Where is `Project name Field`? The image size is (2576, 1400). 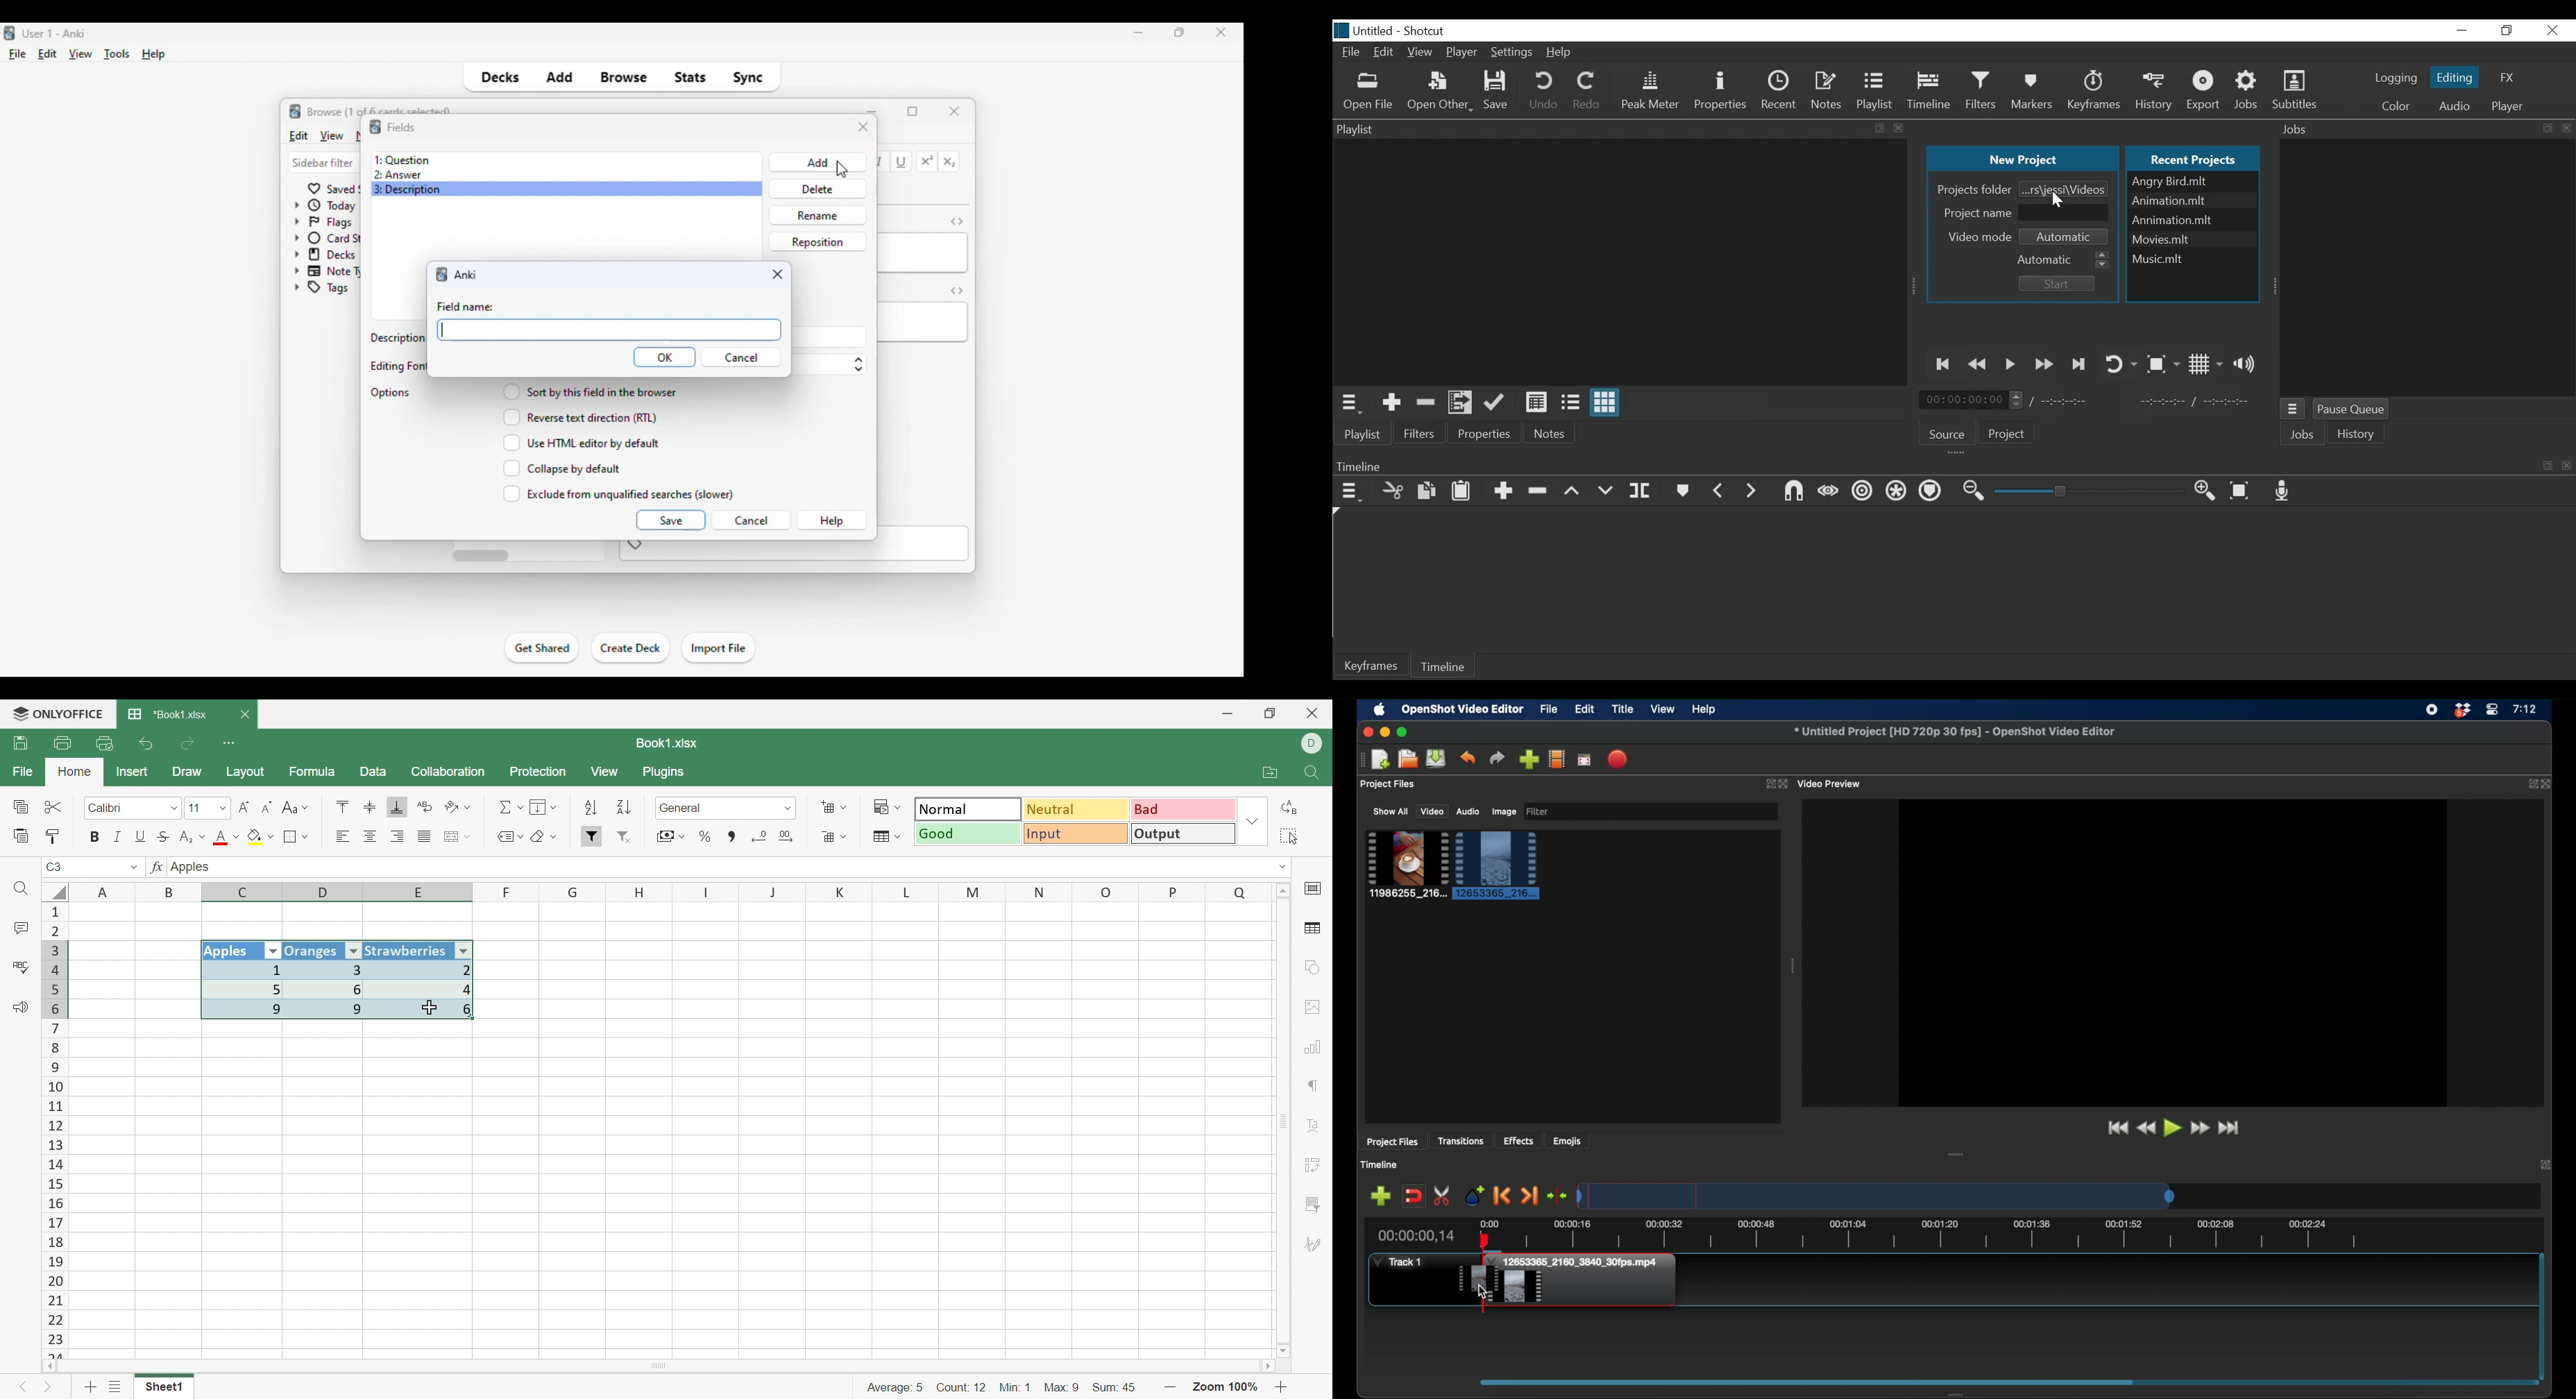
Project name Field is located at coordinates (2066, 212).